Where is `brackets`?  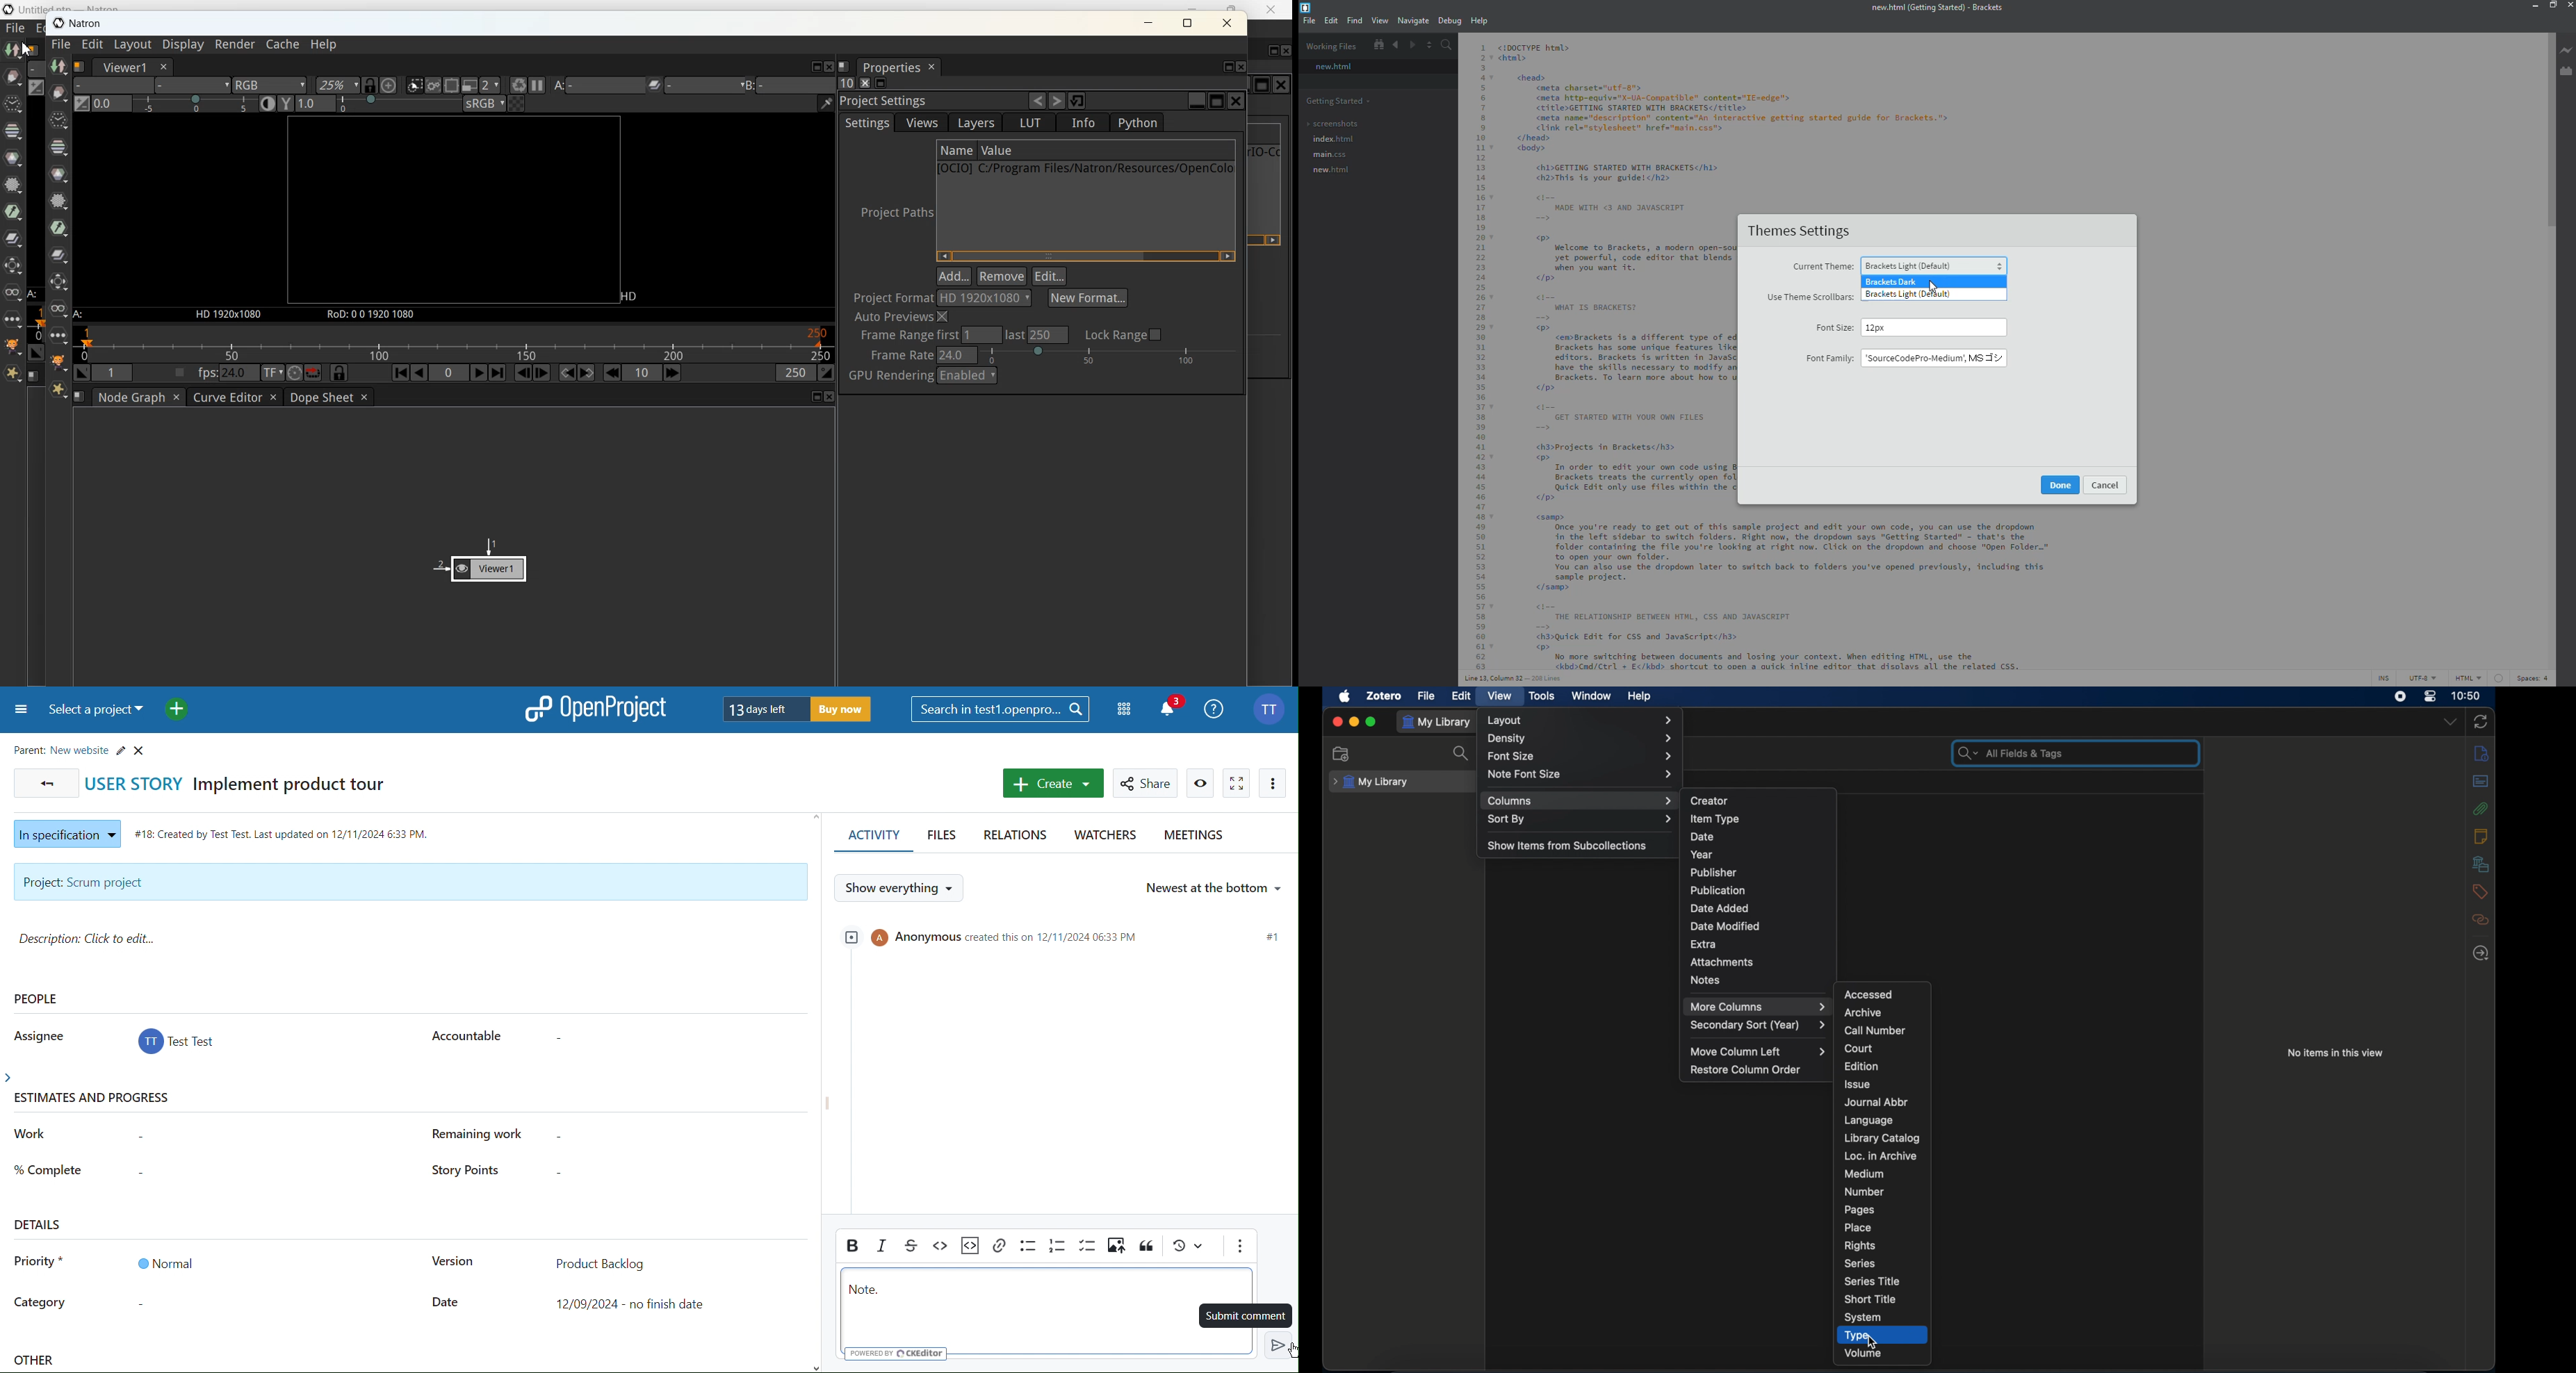
brackets is located at coordinates (1308, 8).